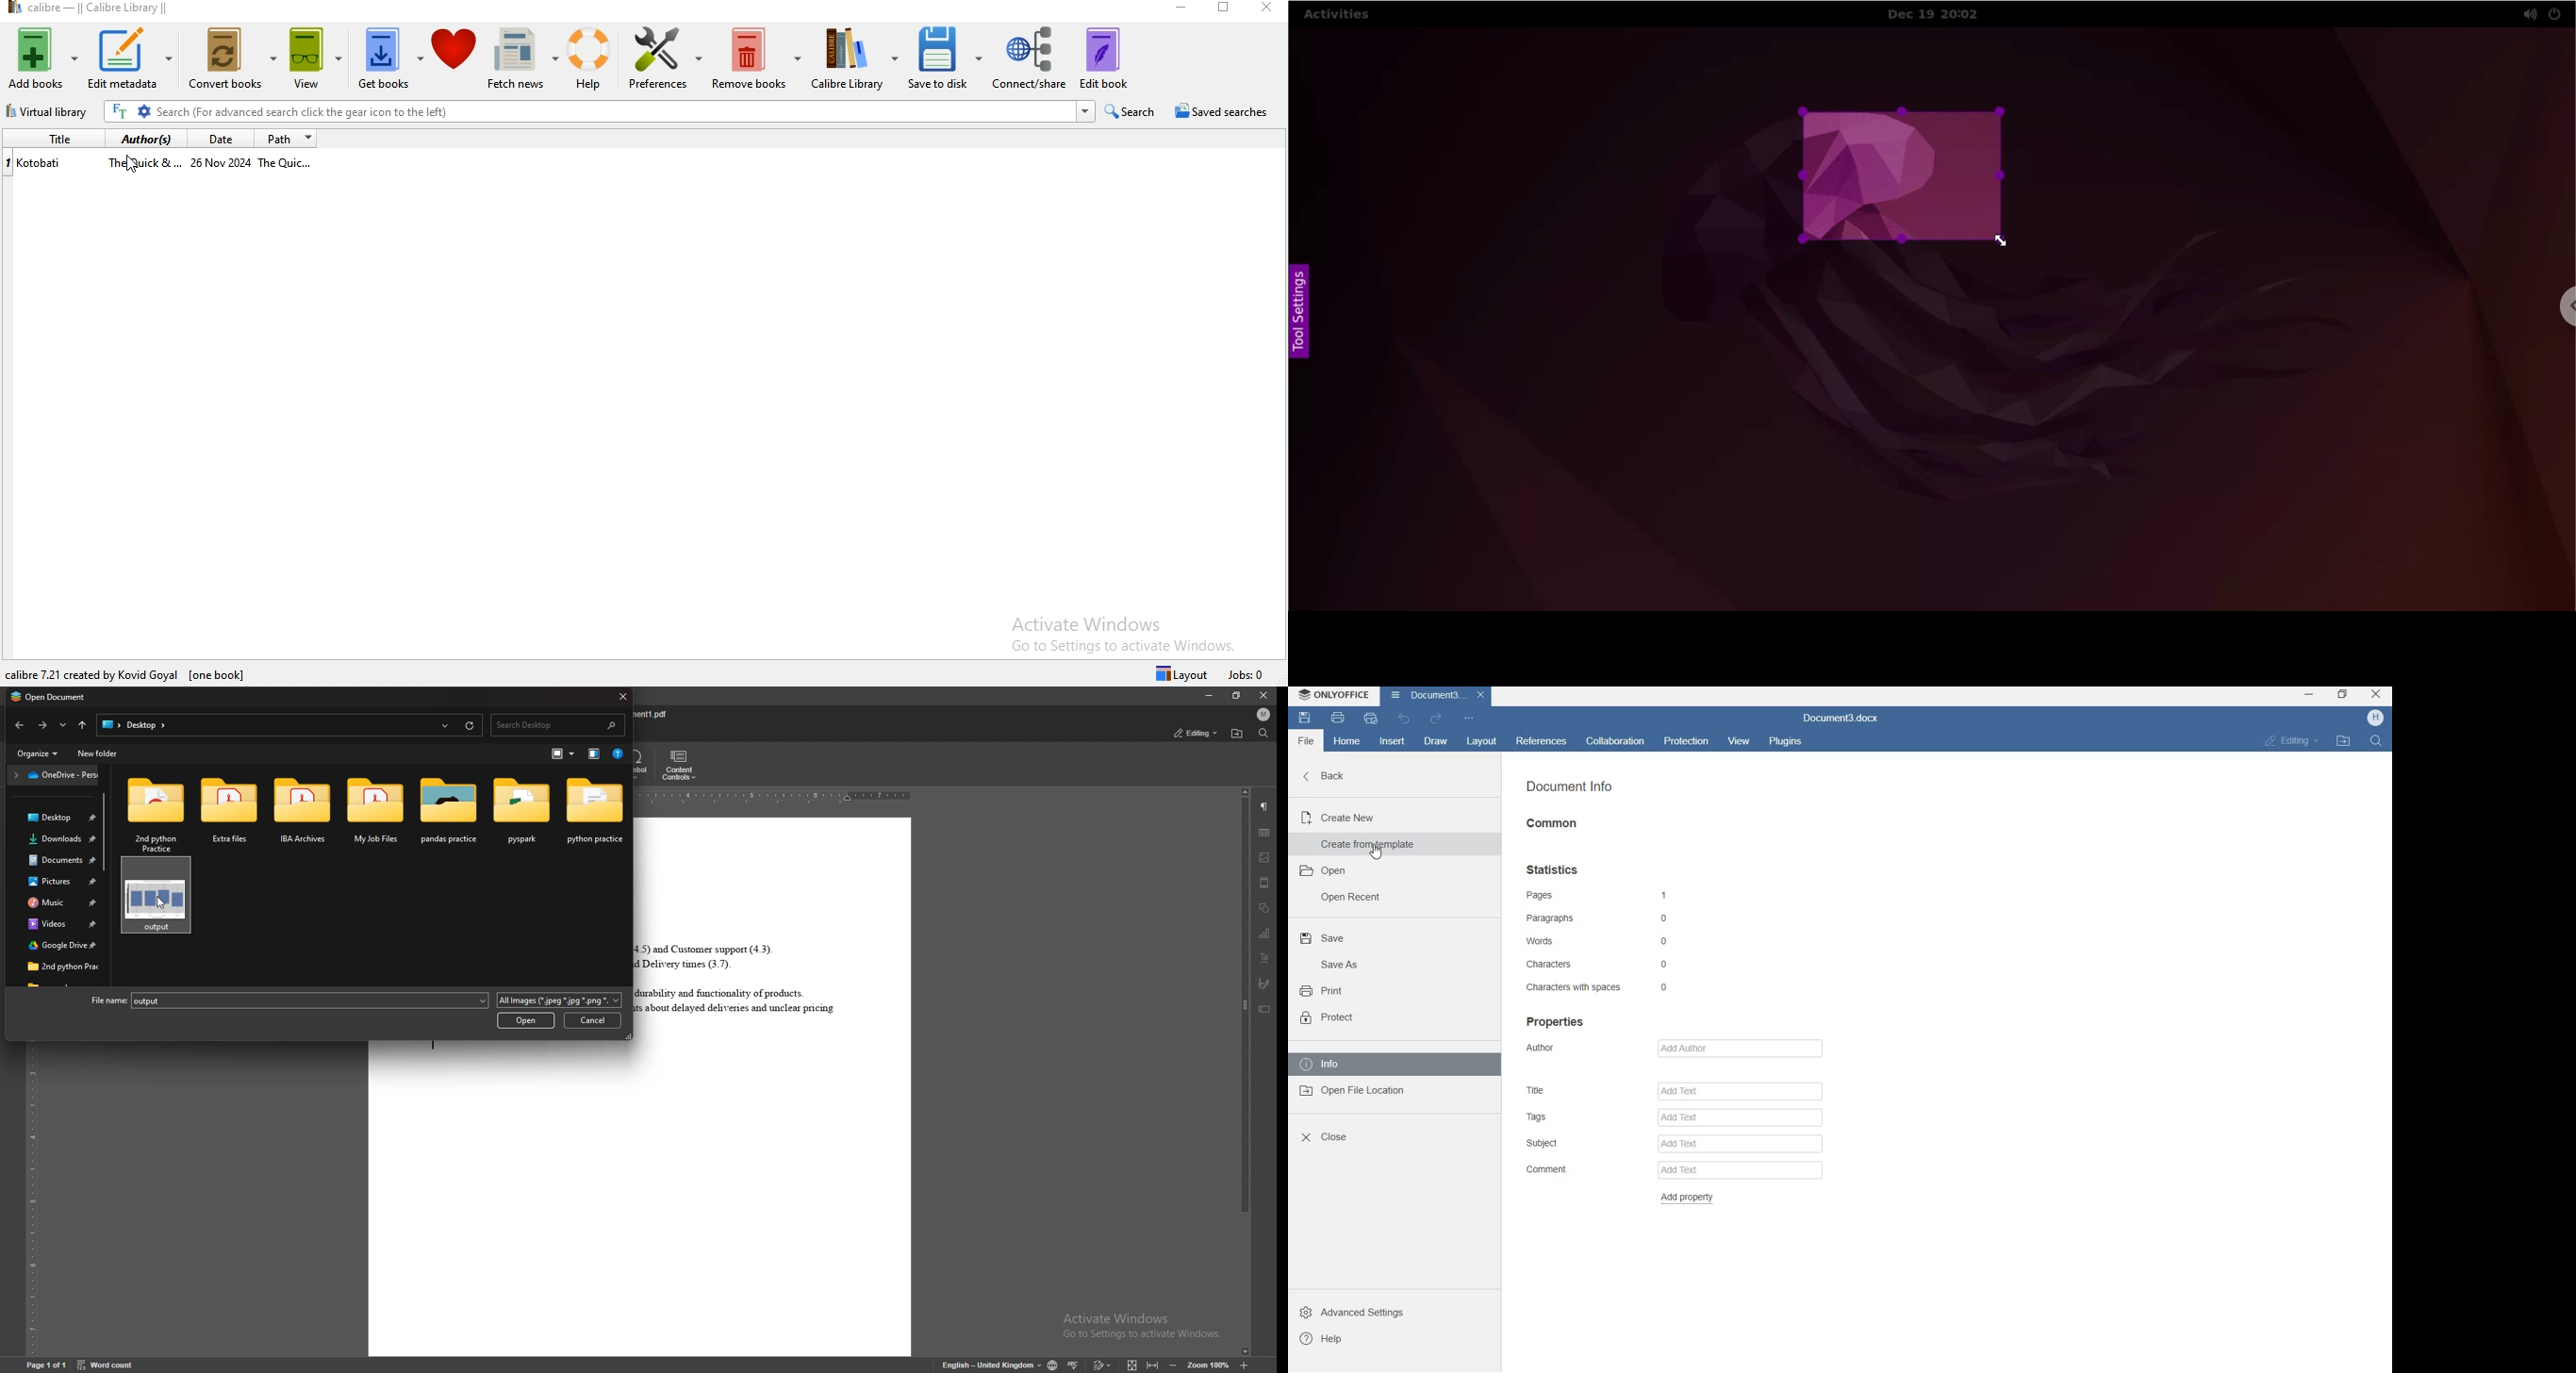  Describe the element at coordinates (1404, 719) in the screenshot. I see `undo` at that location.